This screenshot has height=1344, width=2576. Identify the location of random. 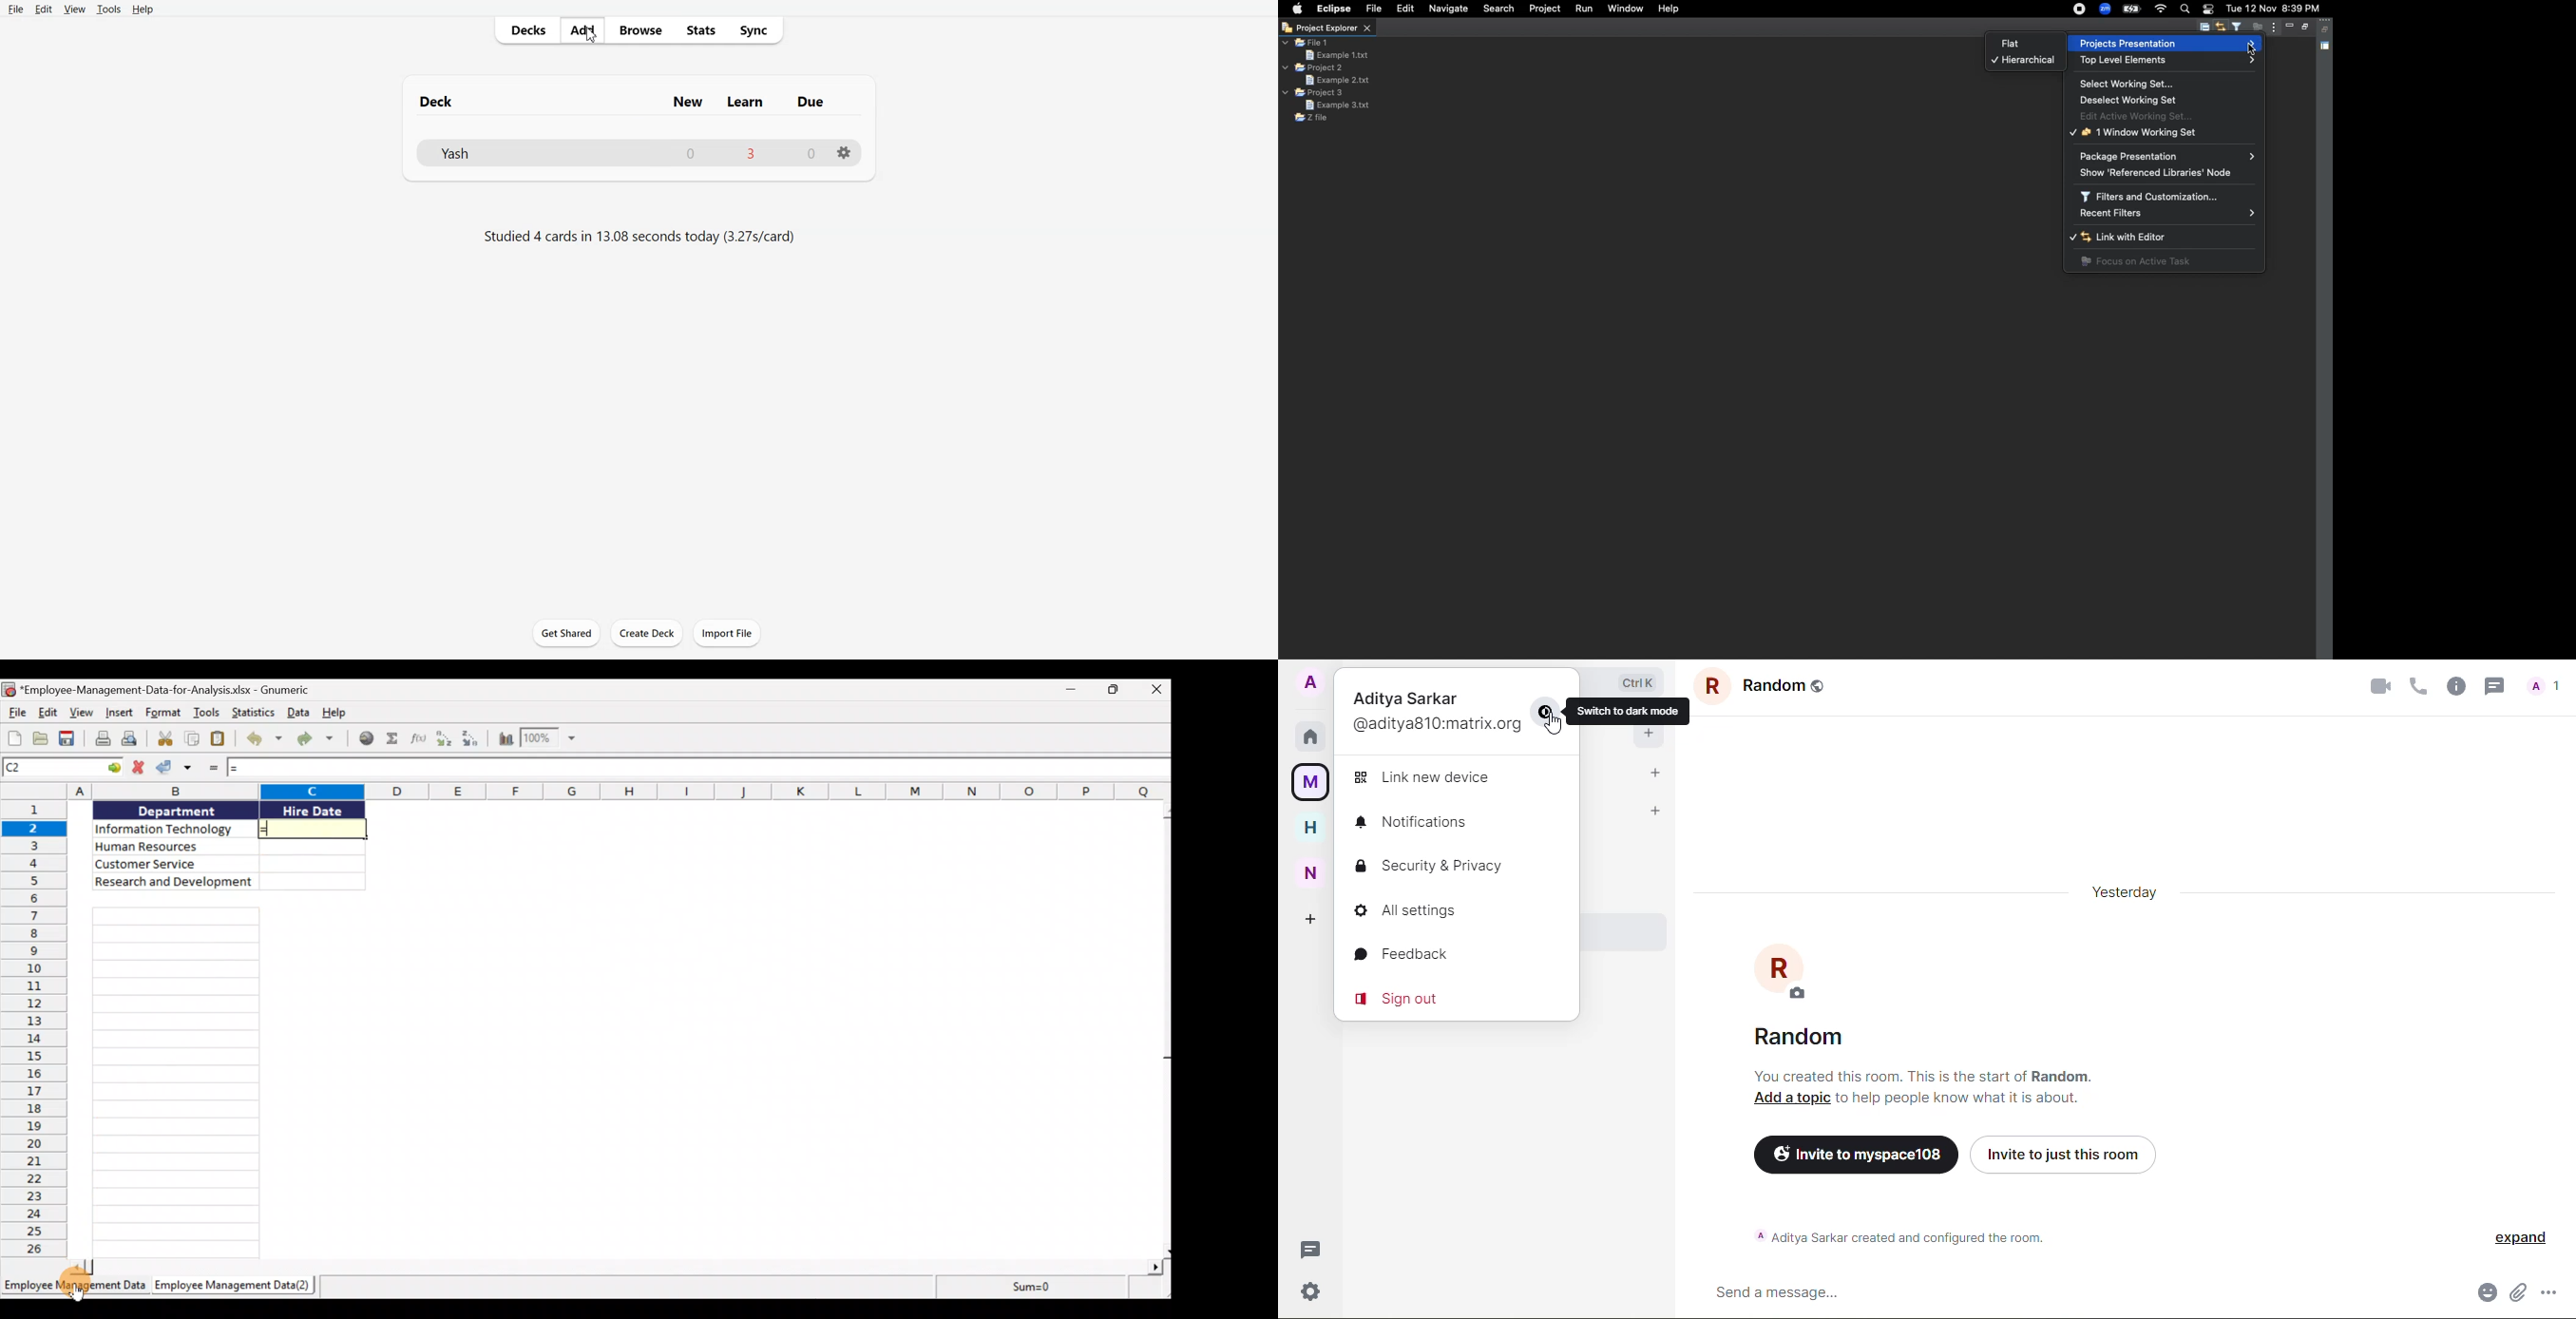
(1804, 1038).